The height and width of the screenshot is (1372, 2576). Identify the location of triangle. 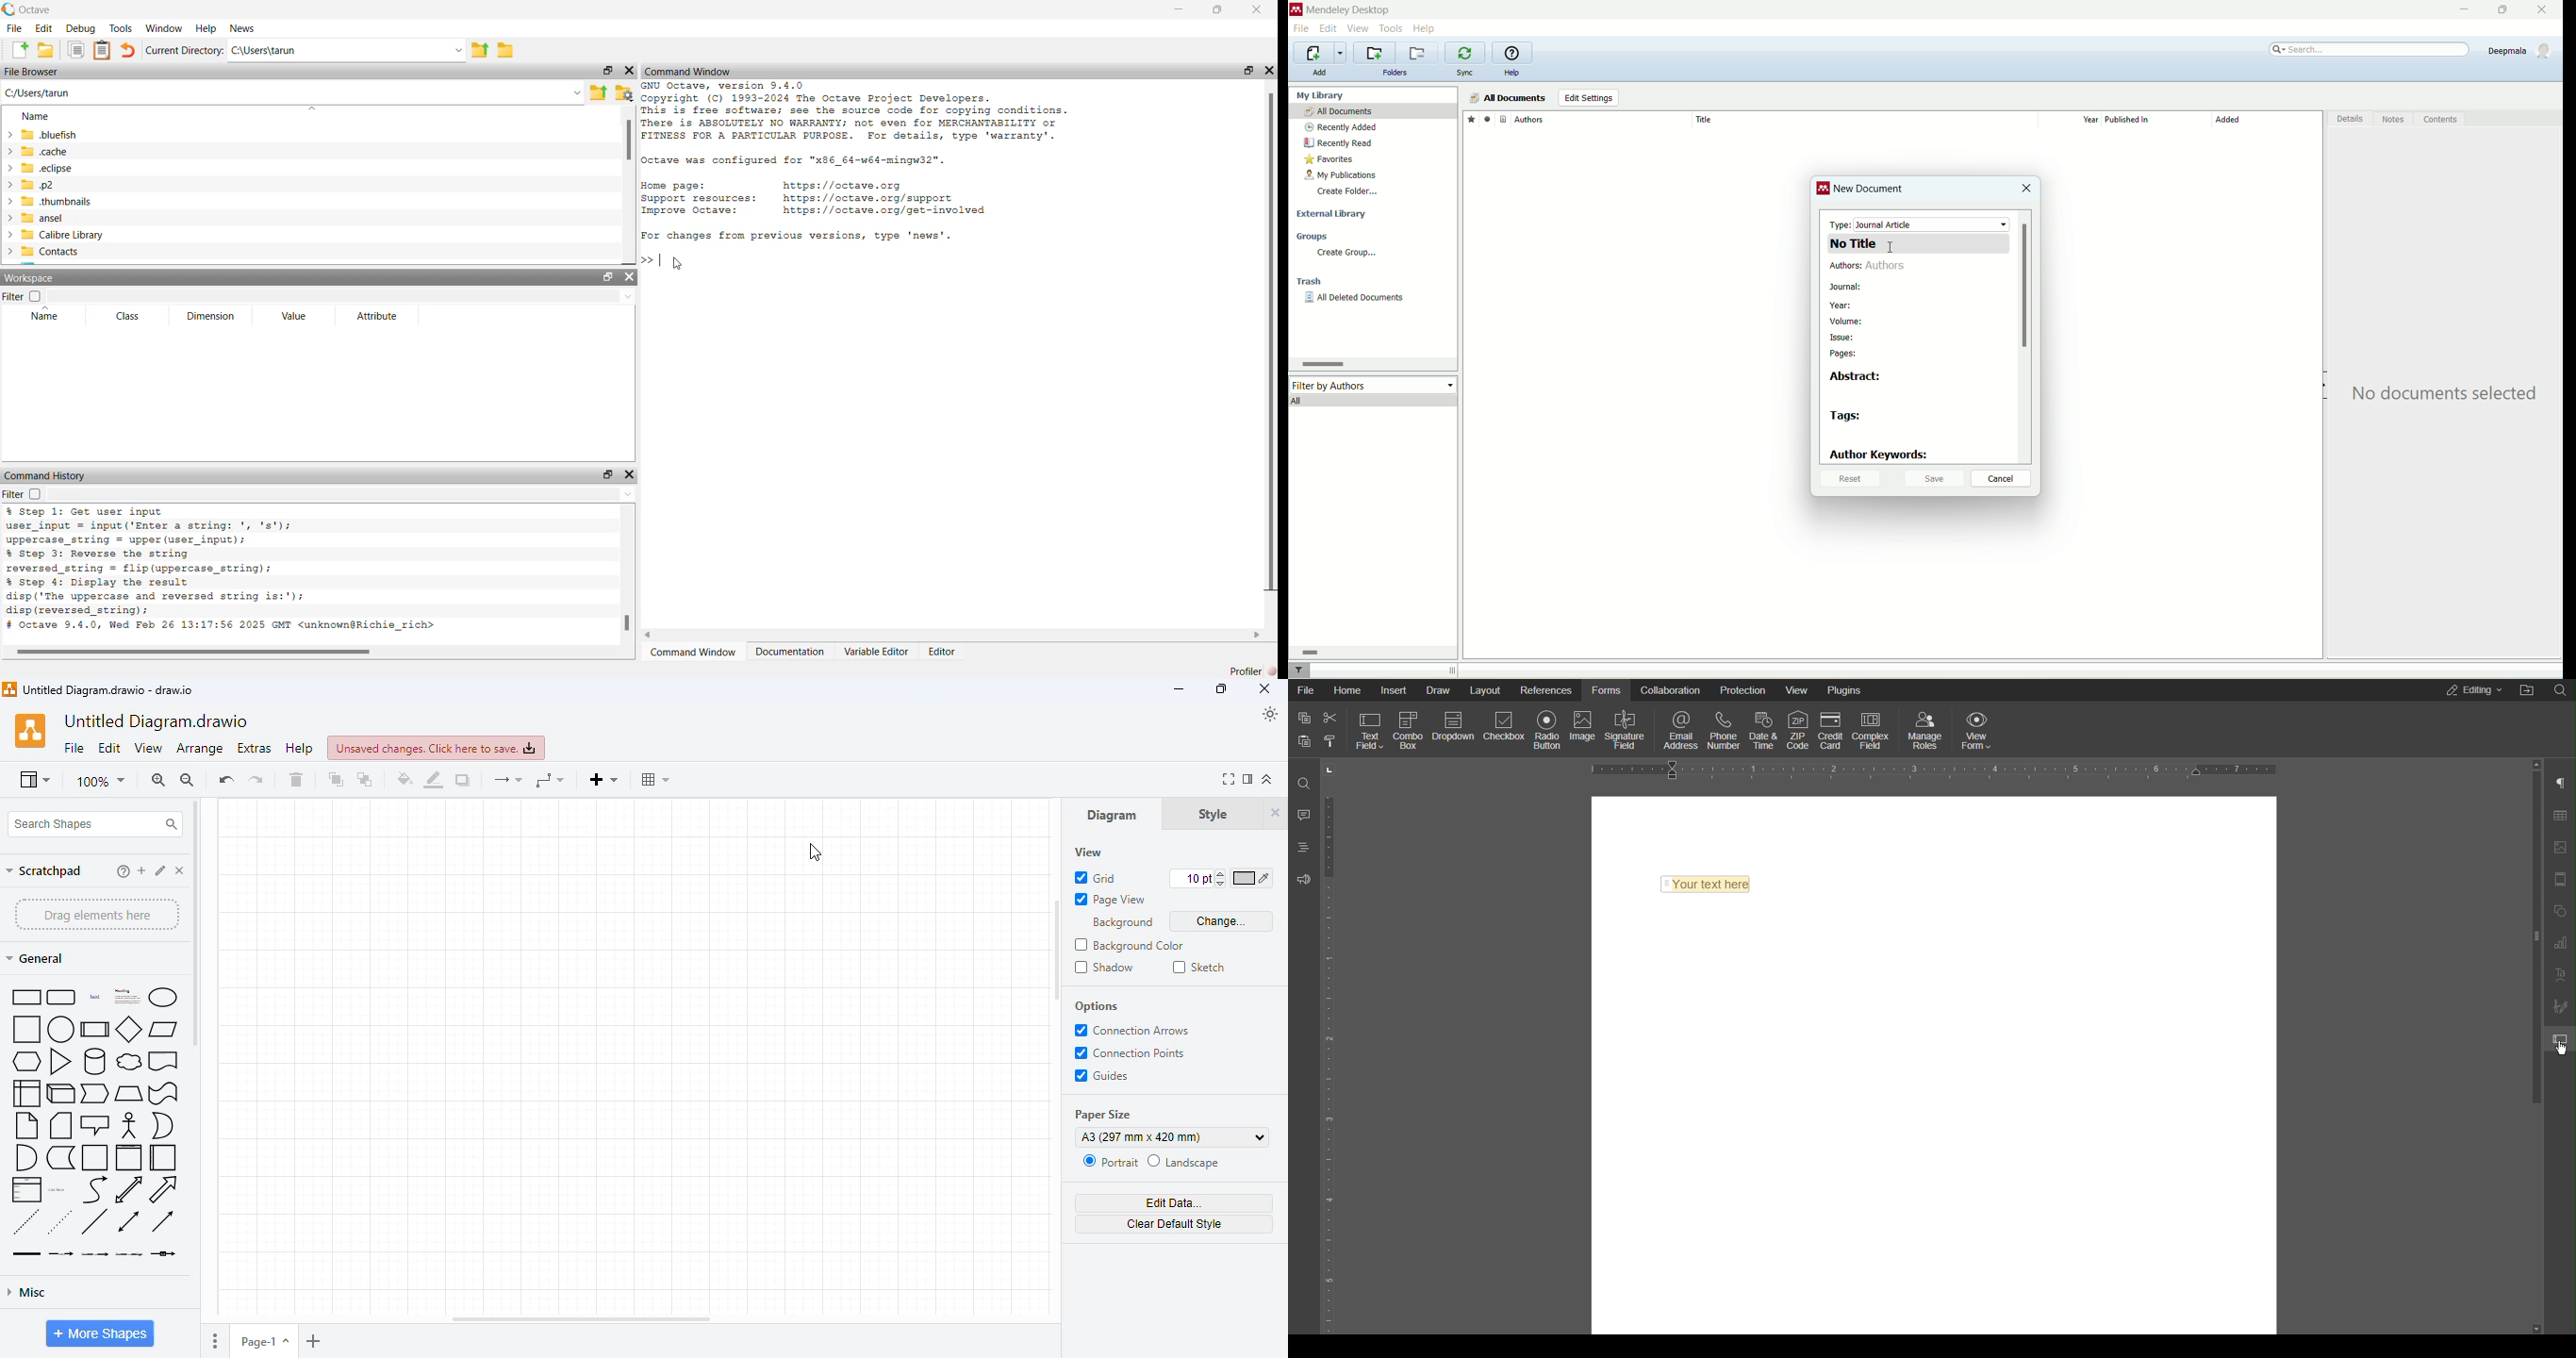
(60, 1061).